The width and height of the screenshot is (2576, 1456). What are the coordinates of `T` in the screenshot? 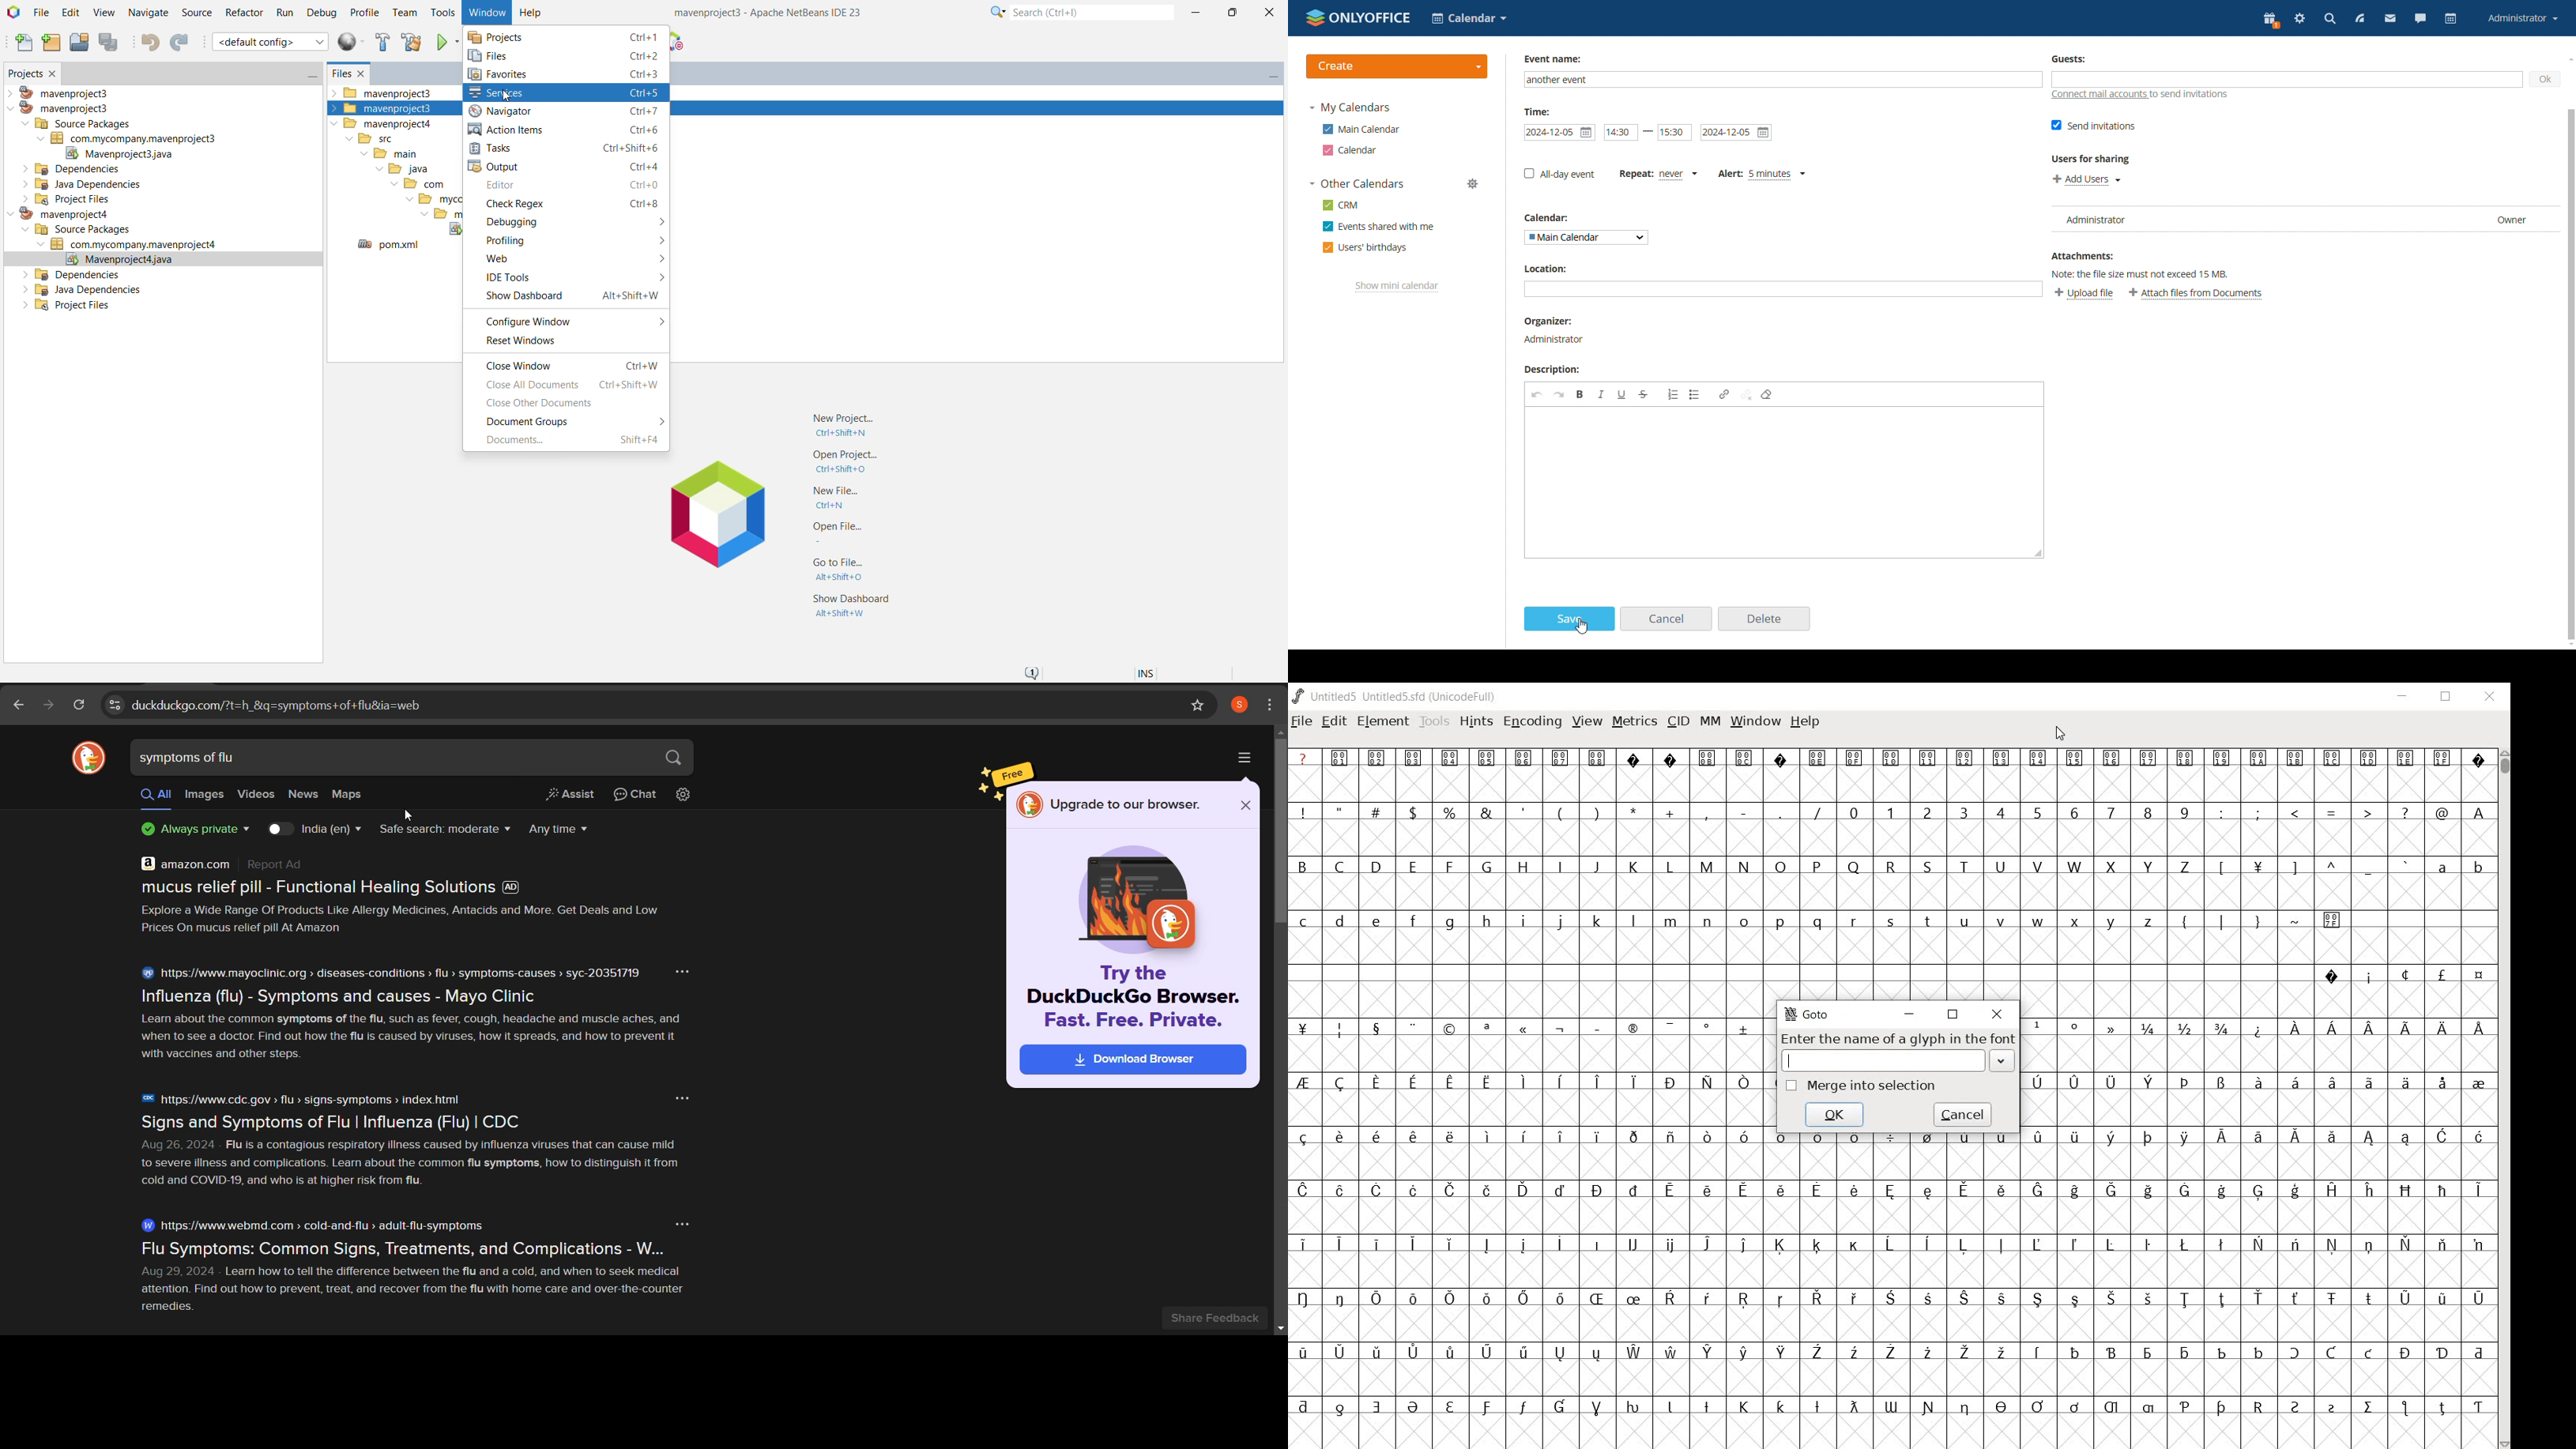 It's located at (1964, 866).